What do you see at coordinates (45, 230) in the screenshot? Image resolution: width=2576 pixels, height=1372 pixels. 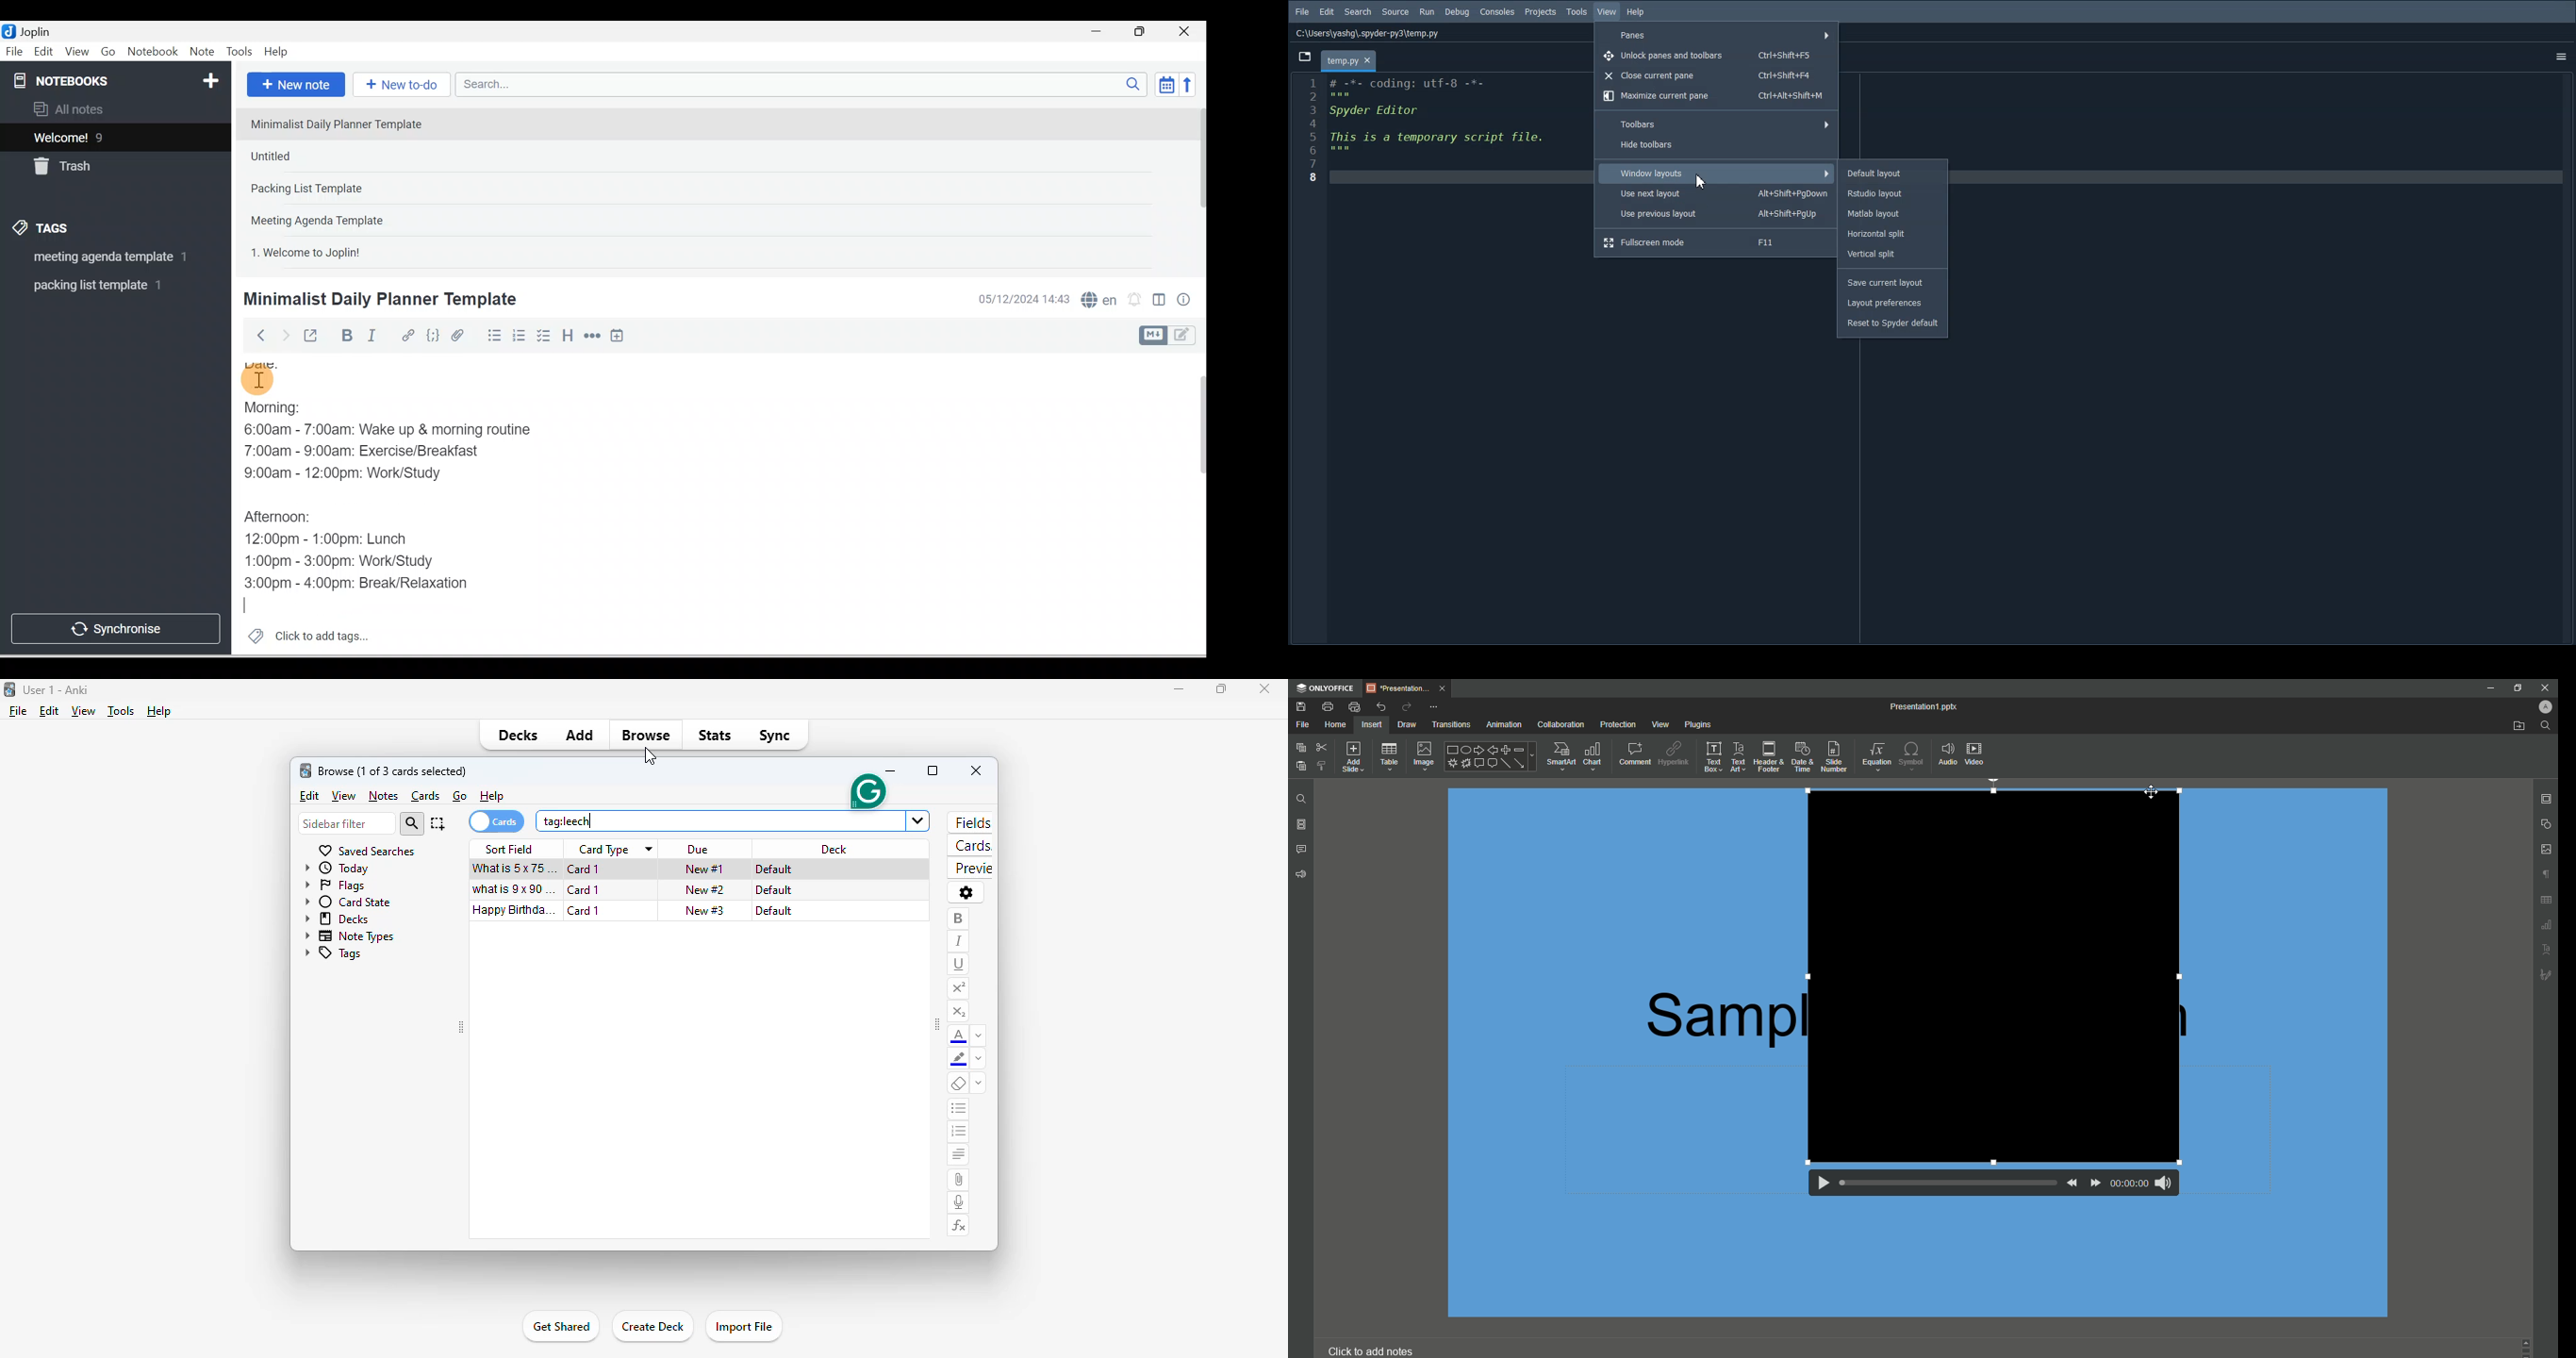 I see `Tags` at bounding box center [45, 230].